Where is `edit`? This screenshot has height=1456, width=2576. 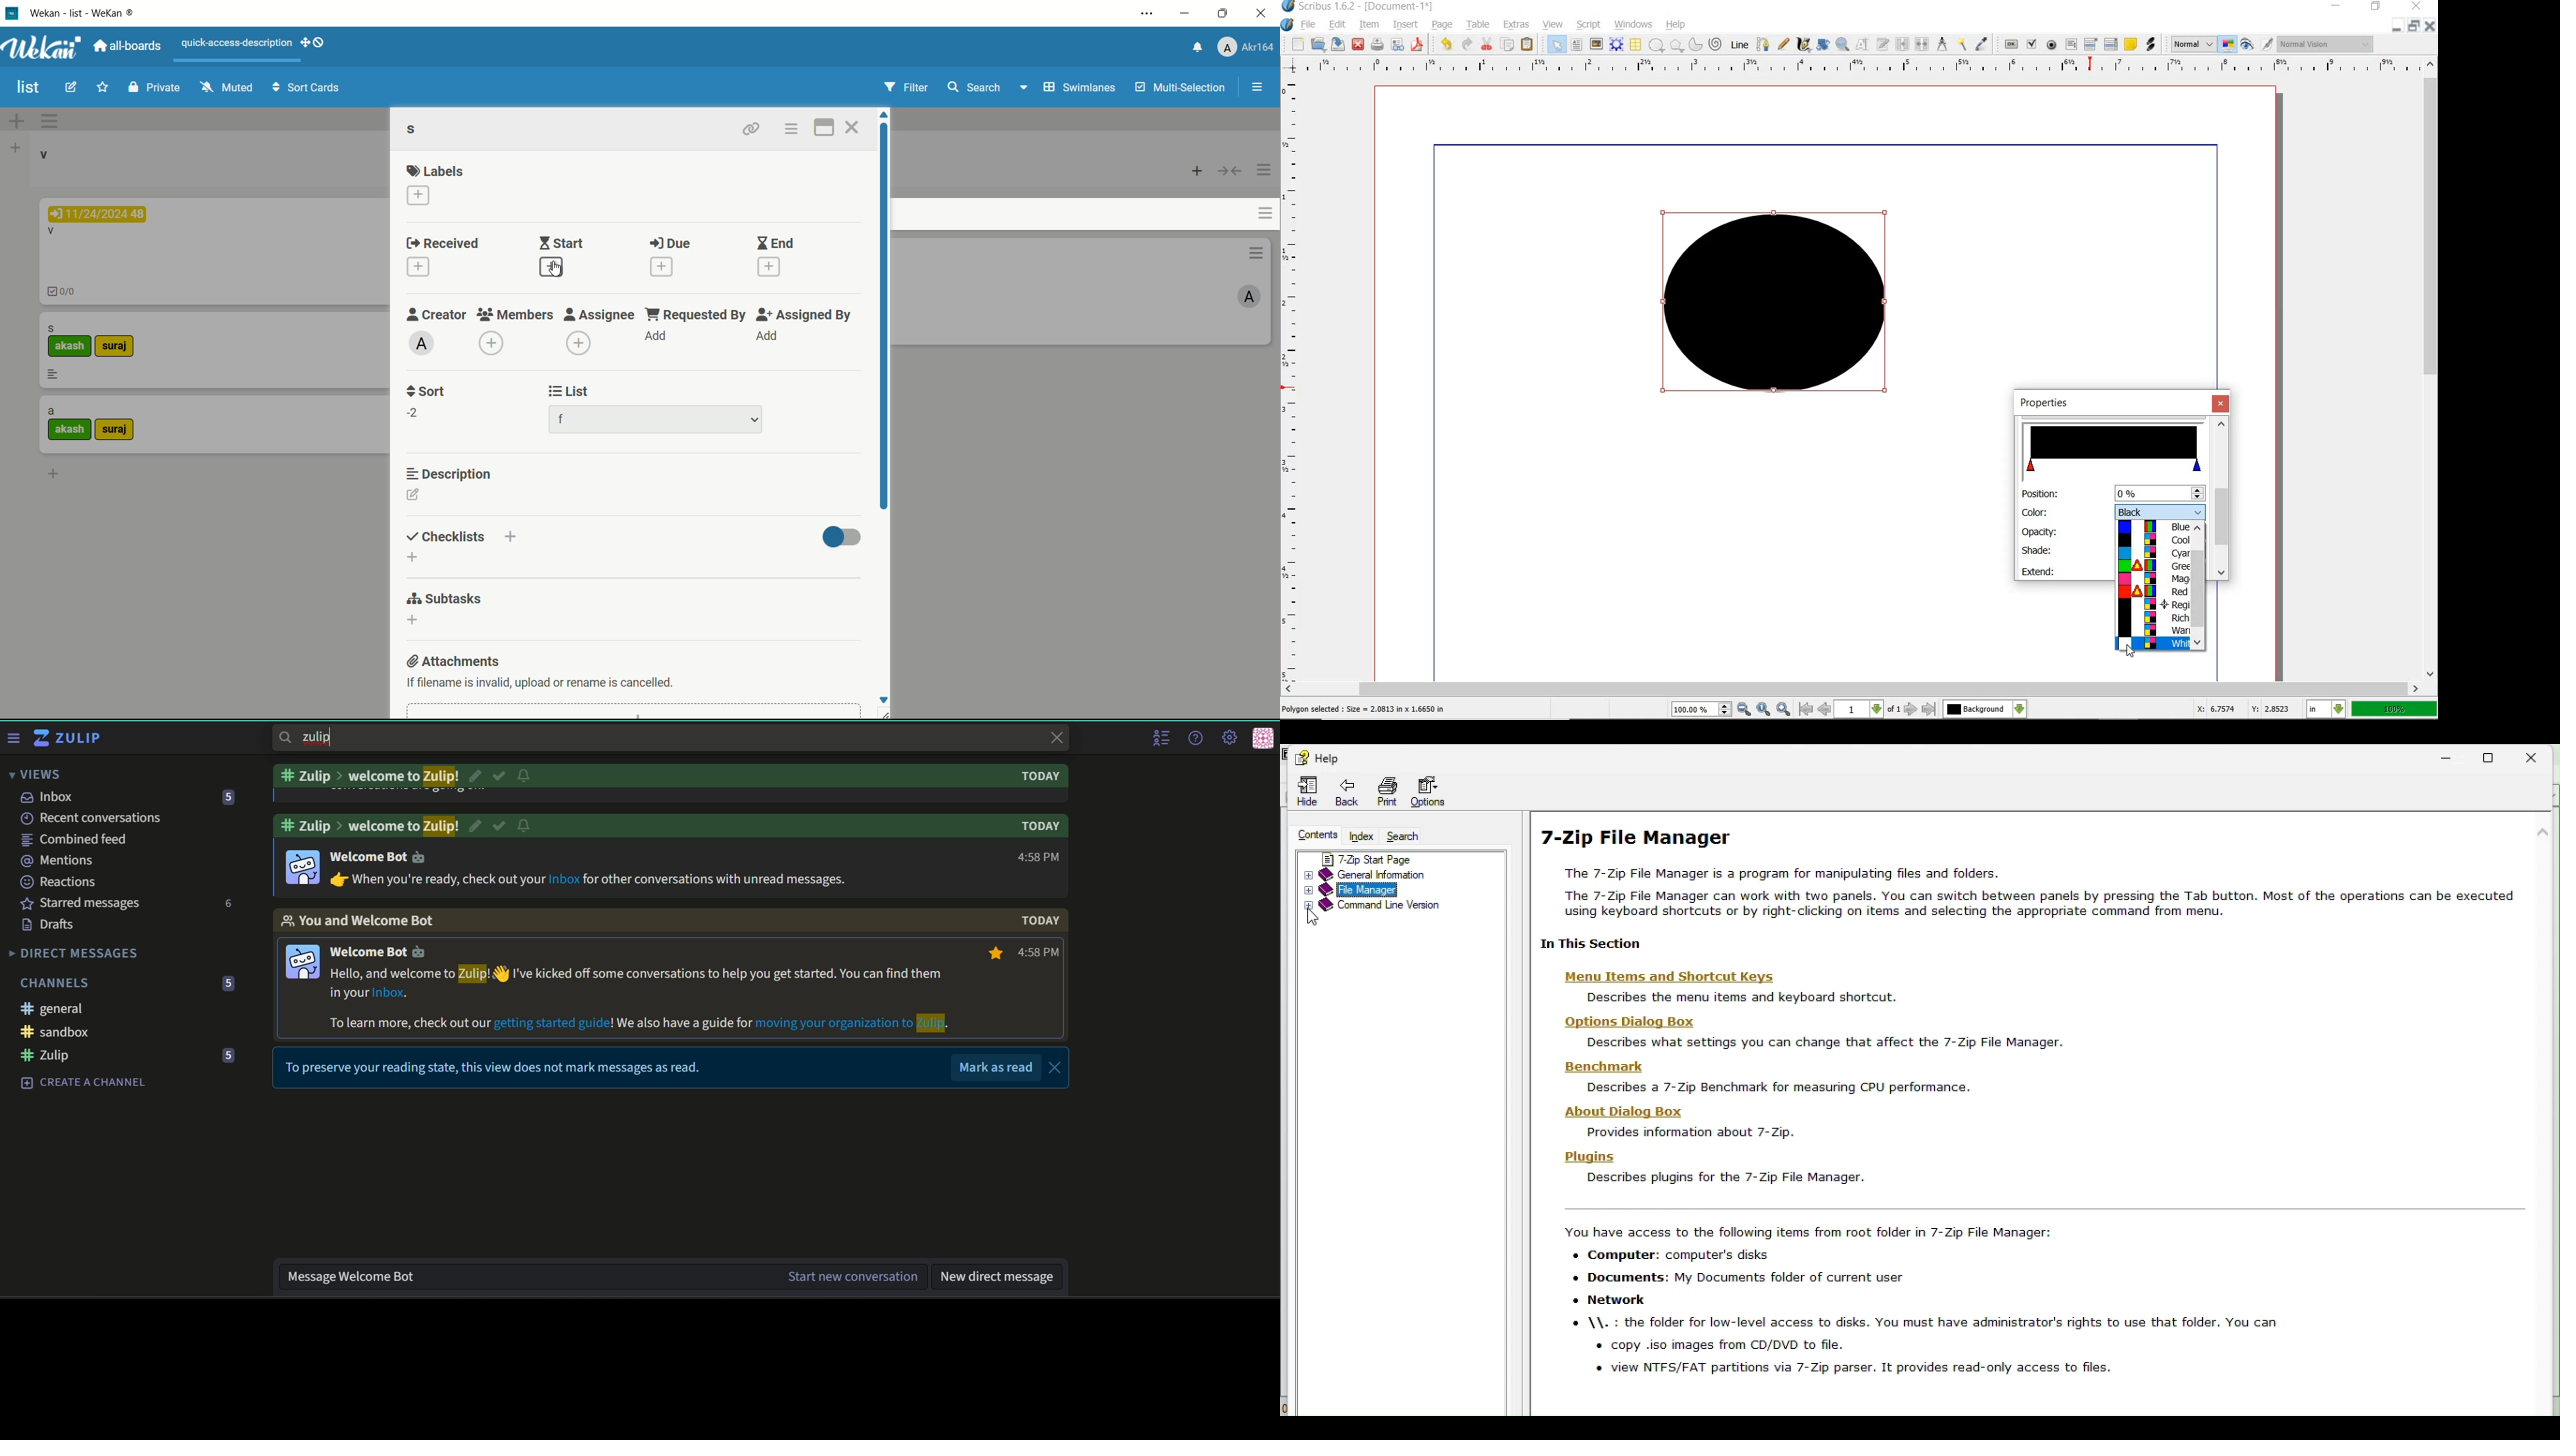
edit is located at coordinates (475, 775).